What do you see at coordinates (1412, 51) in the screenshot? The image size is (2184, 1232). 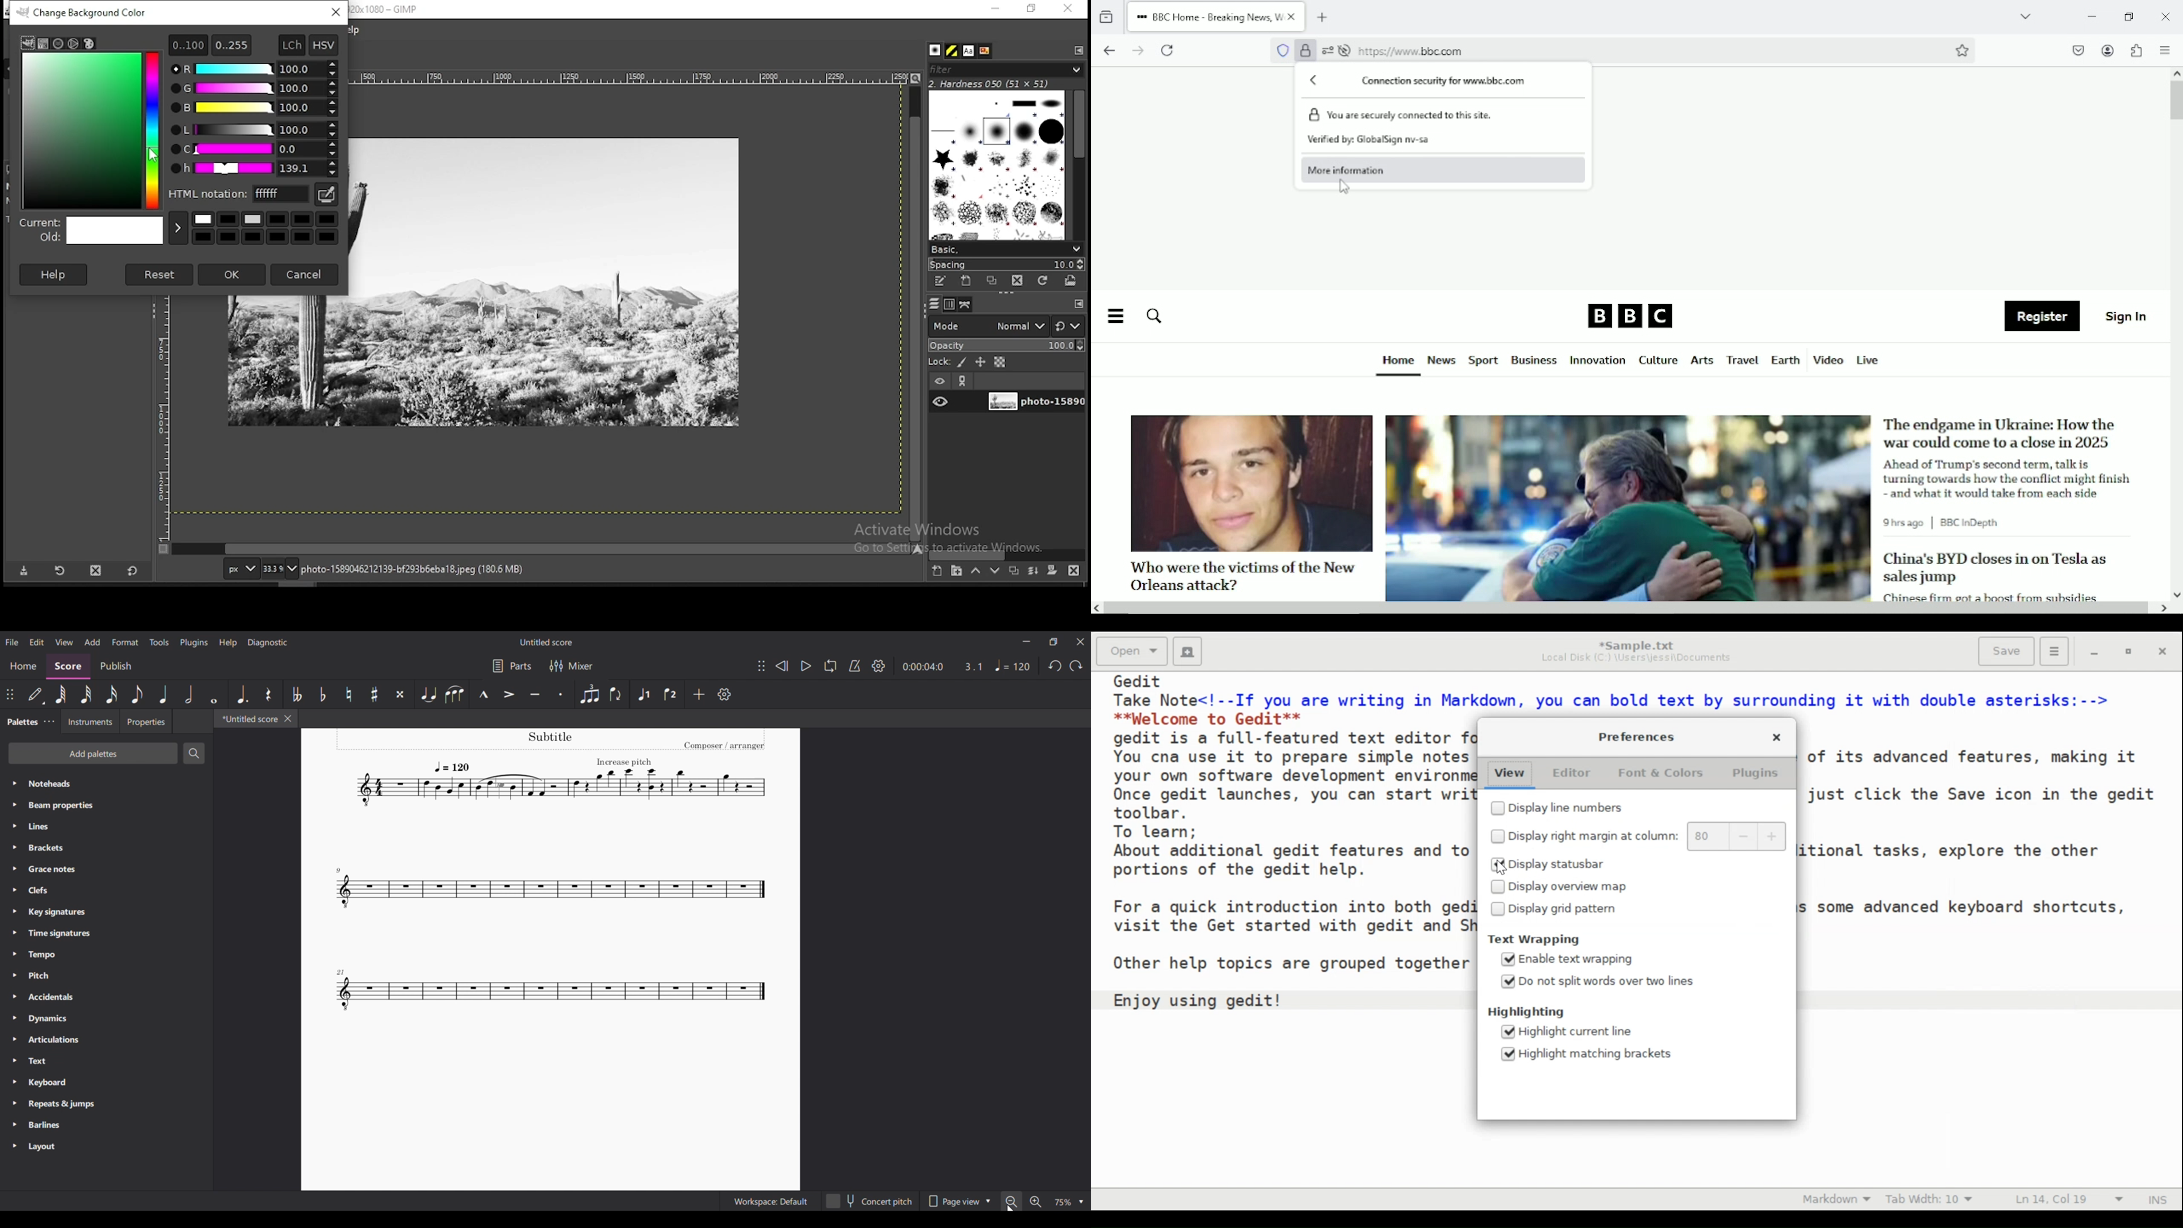 I see `https://www bbc.com` at bounding box center [1412, 51].